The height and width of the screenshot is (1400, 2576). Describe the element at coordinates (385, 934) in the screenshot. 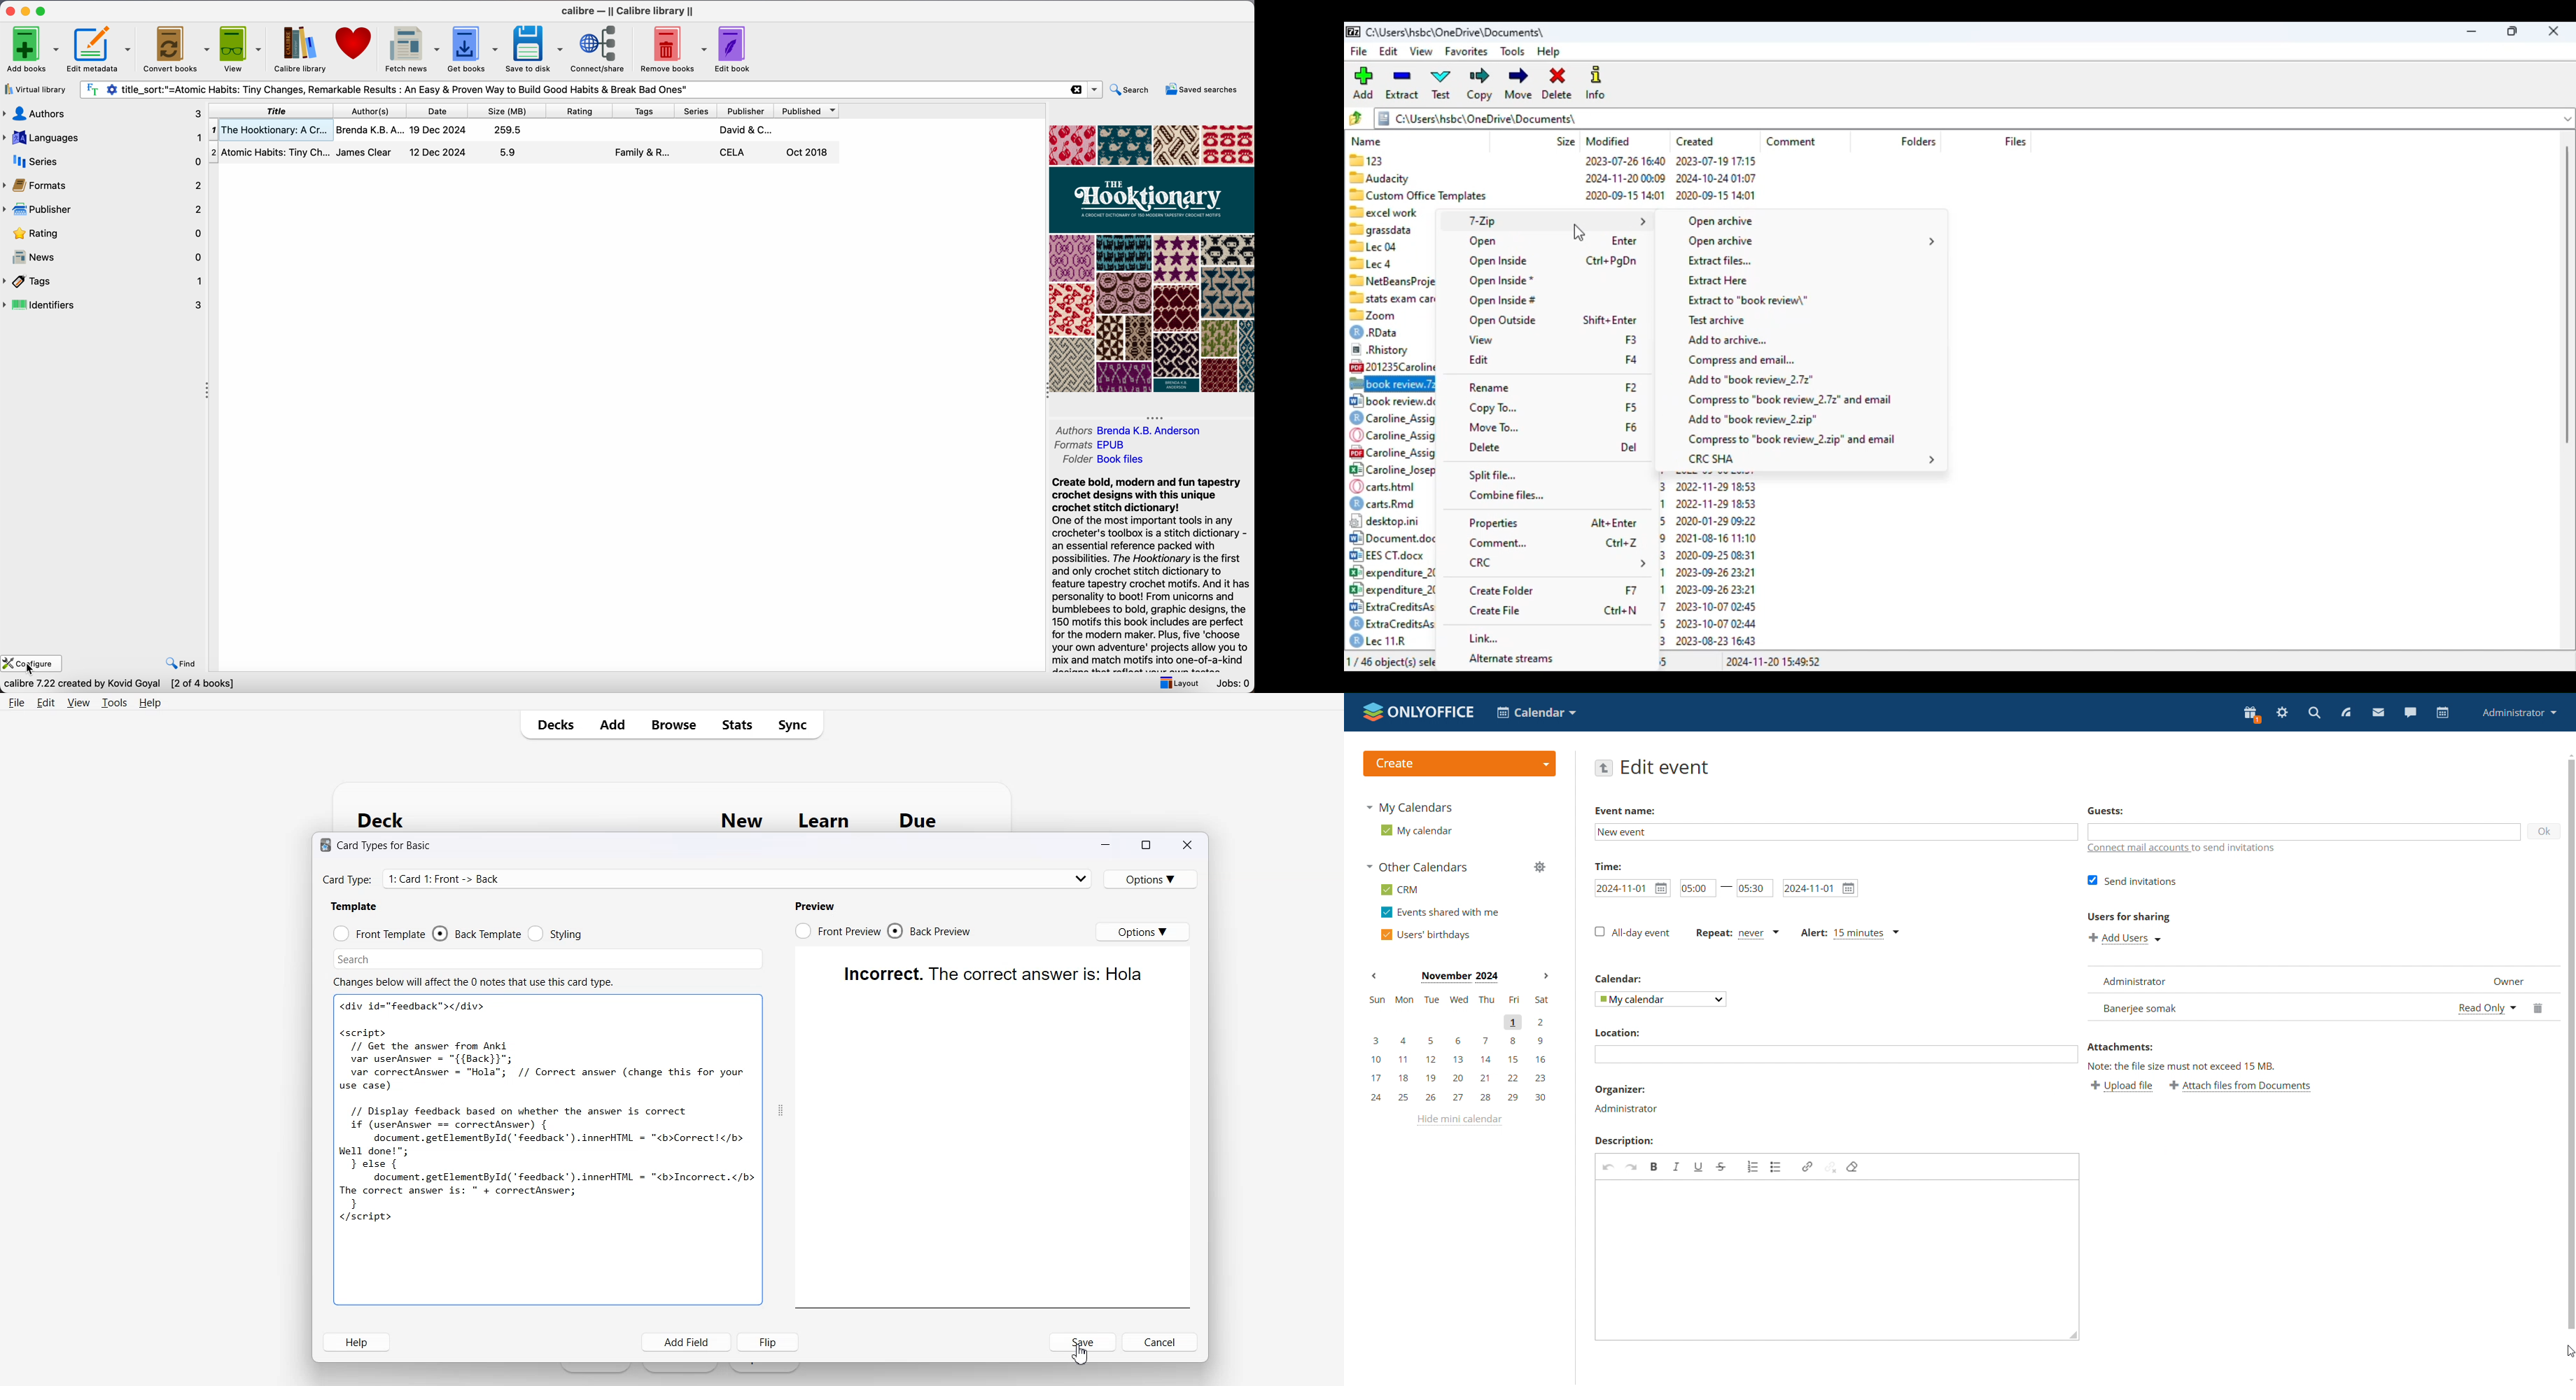

I see `Front template` at that location.